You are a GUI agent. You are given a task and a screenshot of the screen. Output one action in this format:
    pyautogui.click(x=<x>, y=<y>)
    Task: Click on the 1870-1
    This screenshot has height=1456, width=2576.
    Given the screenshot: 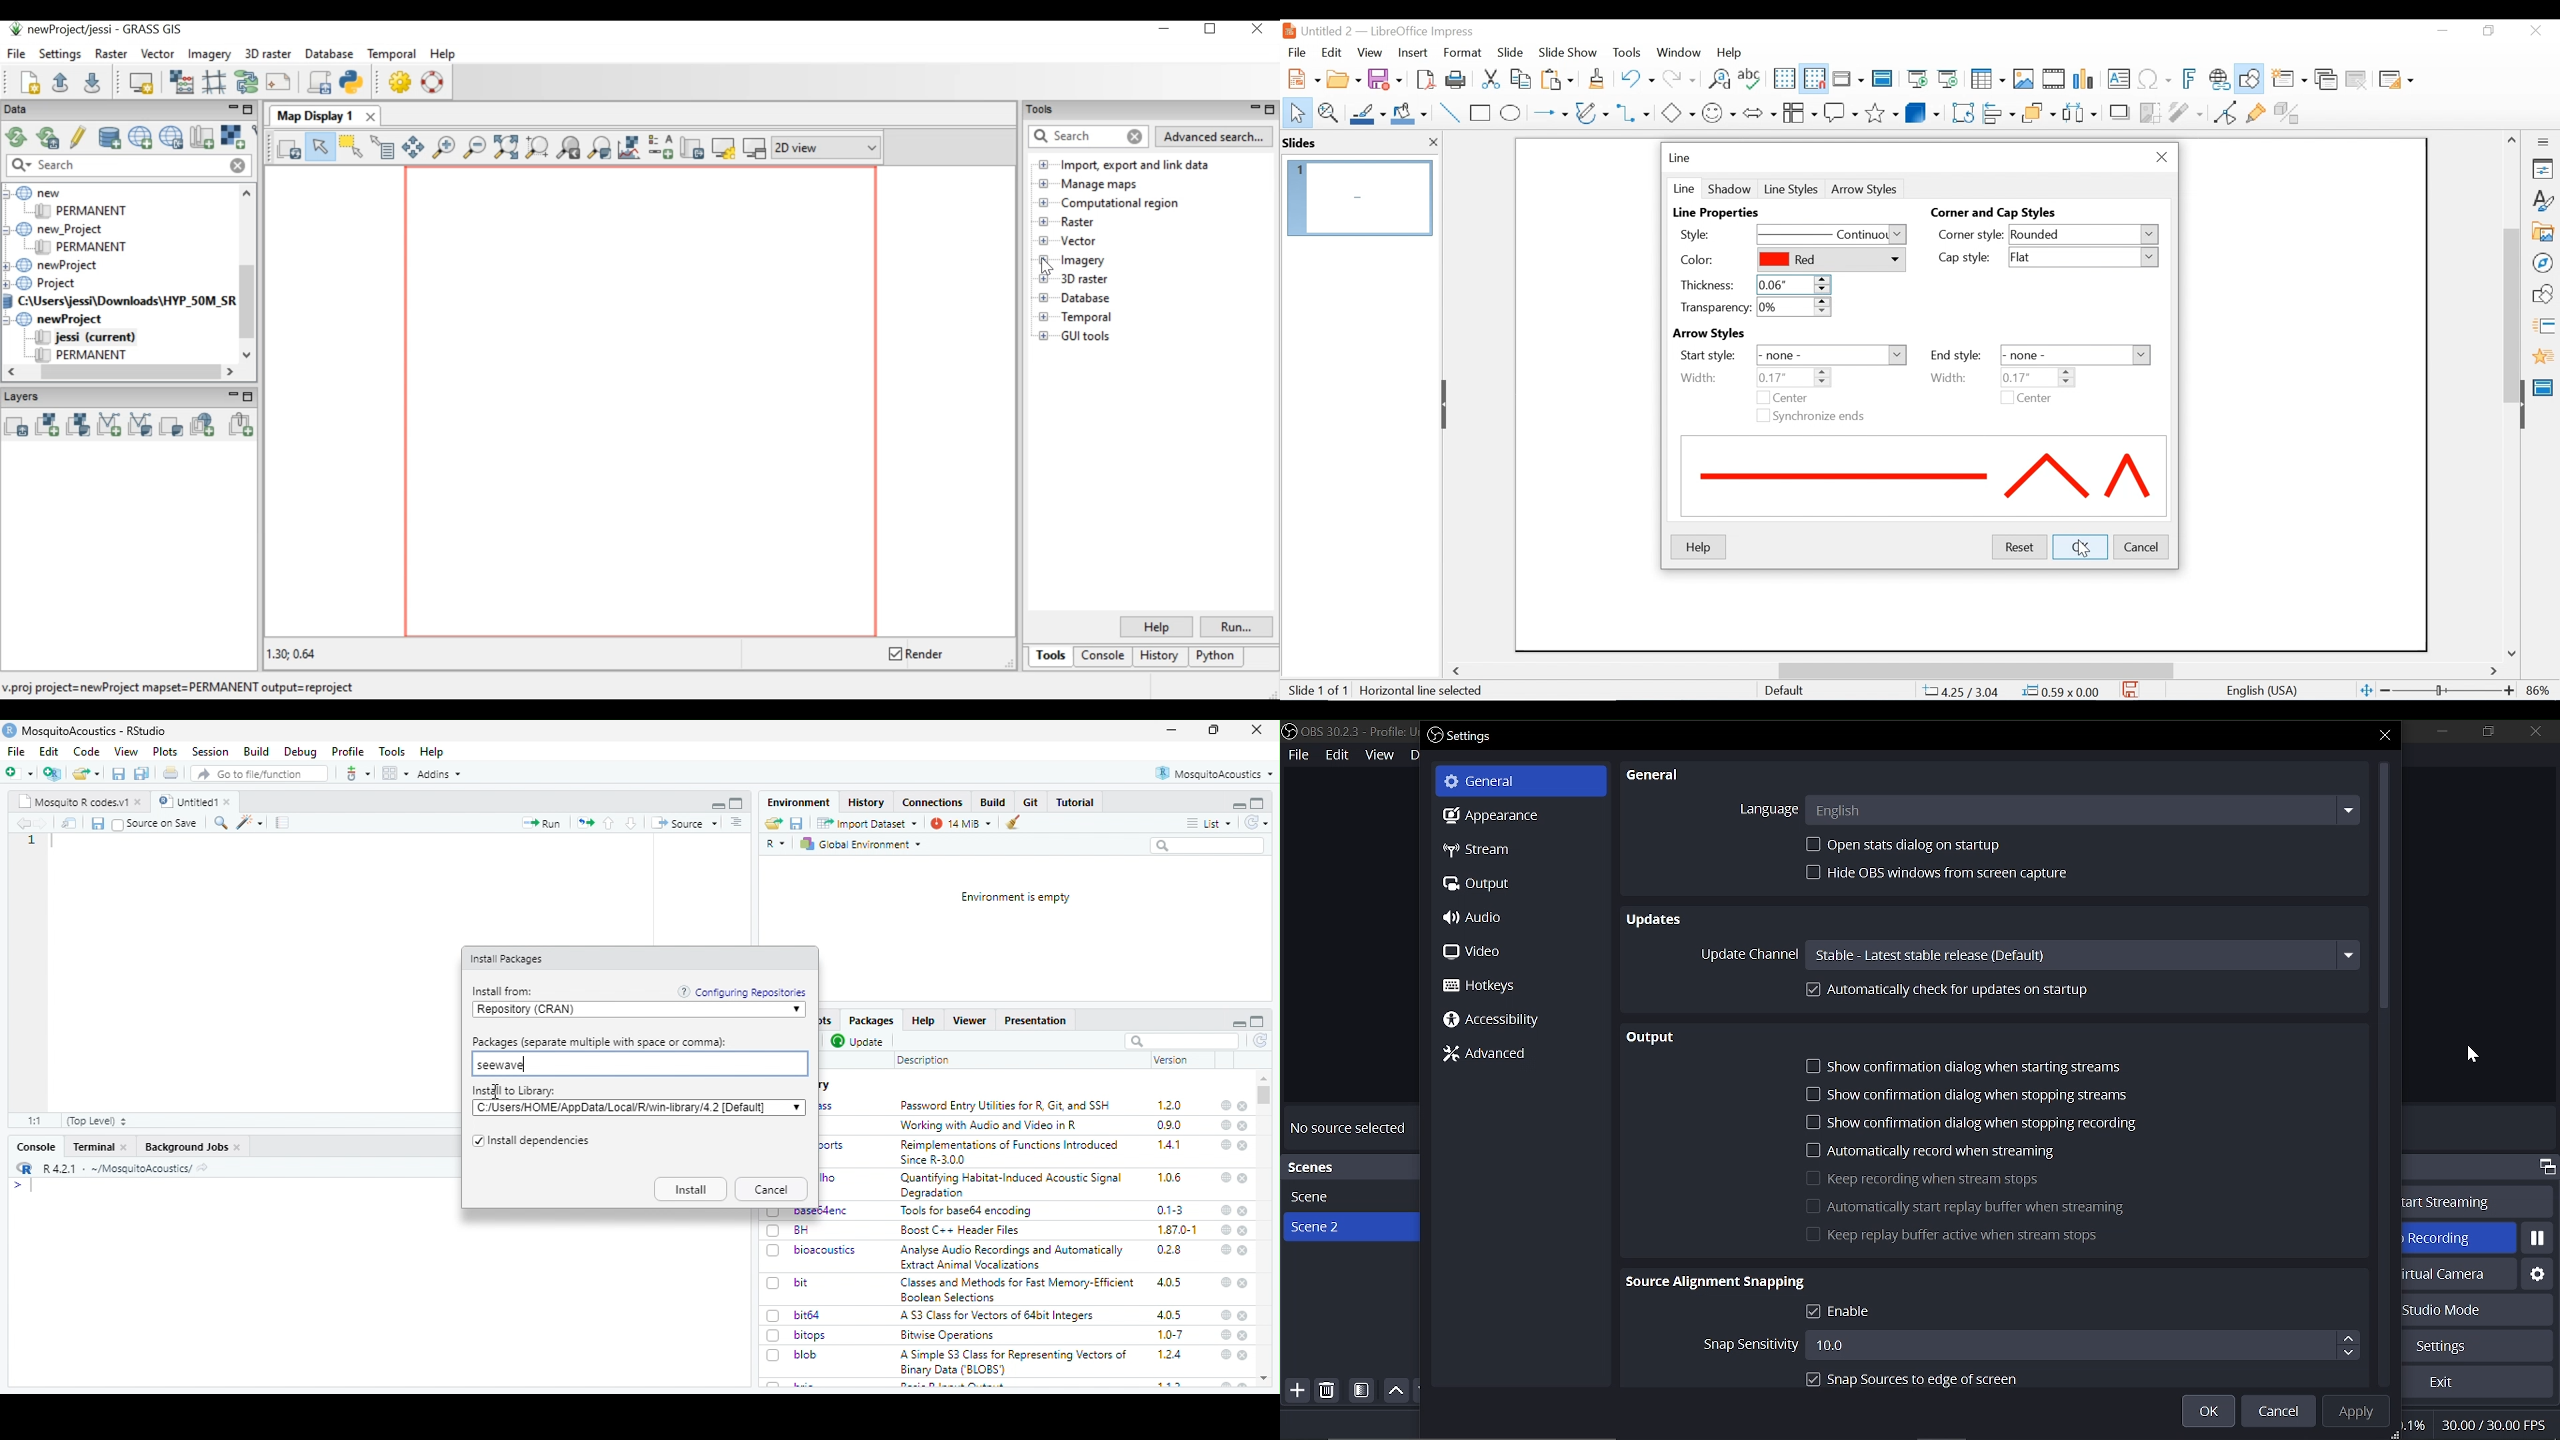 What is the action you would take?
    pyautogui.click(x=1178, y=1231)
    